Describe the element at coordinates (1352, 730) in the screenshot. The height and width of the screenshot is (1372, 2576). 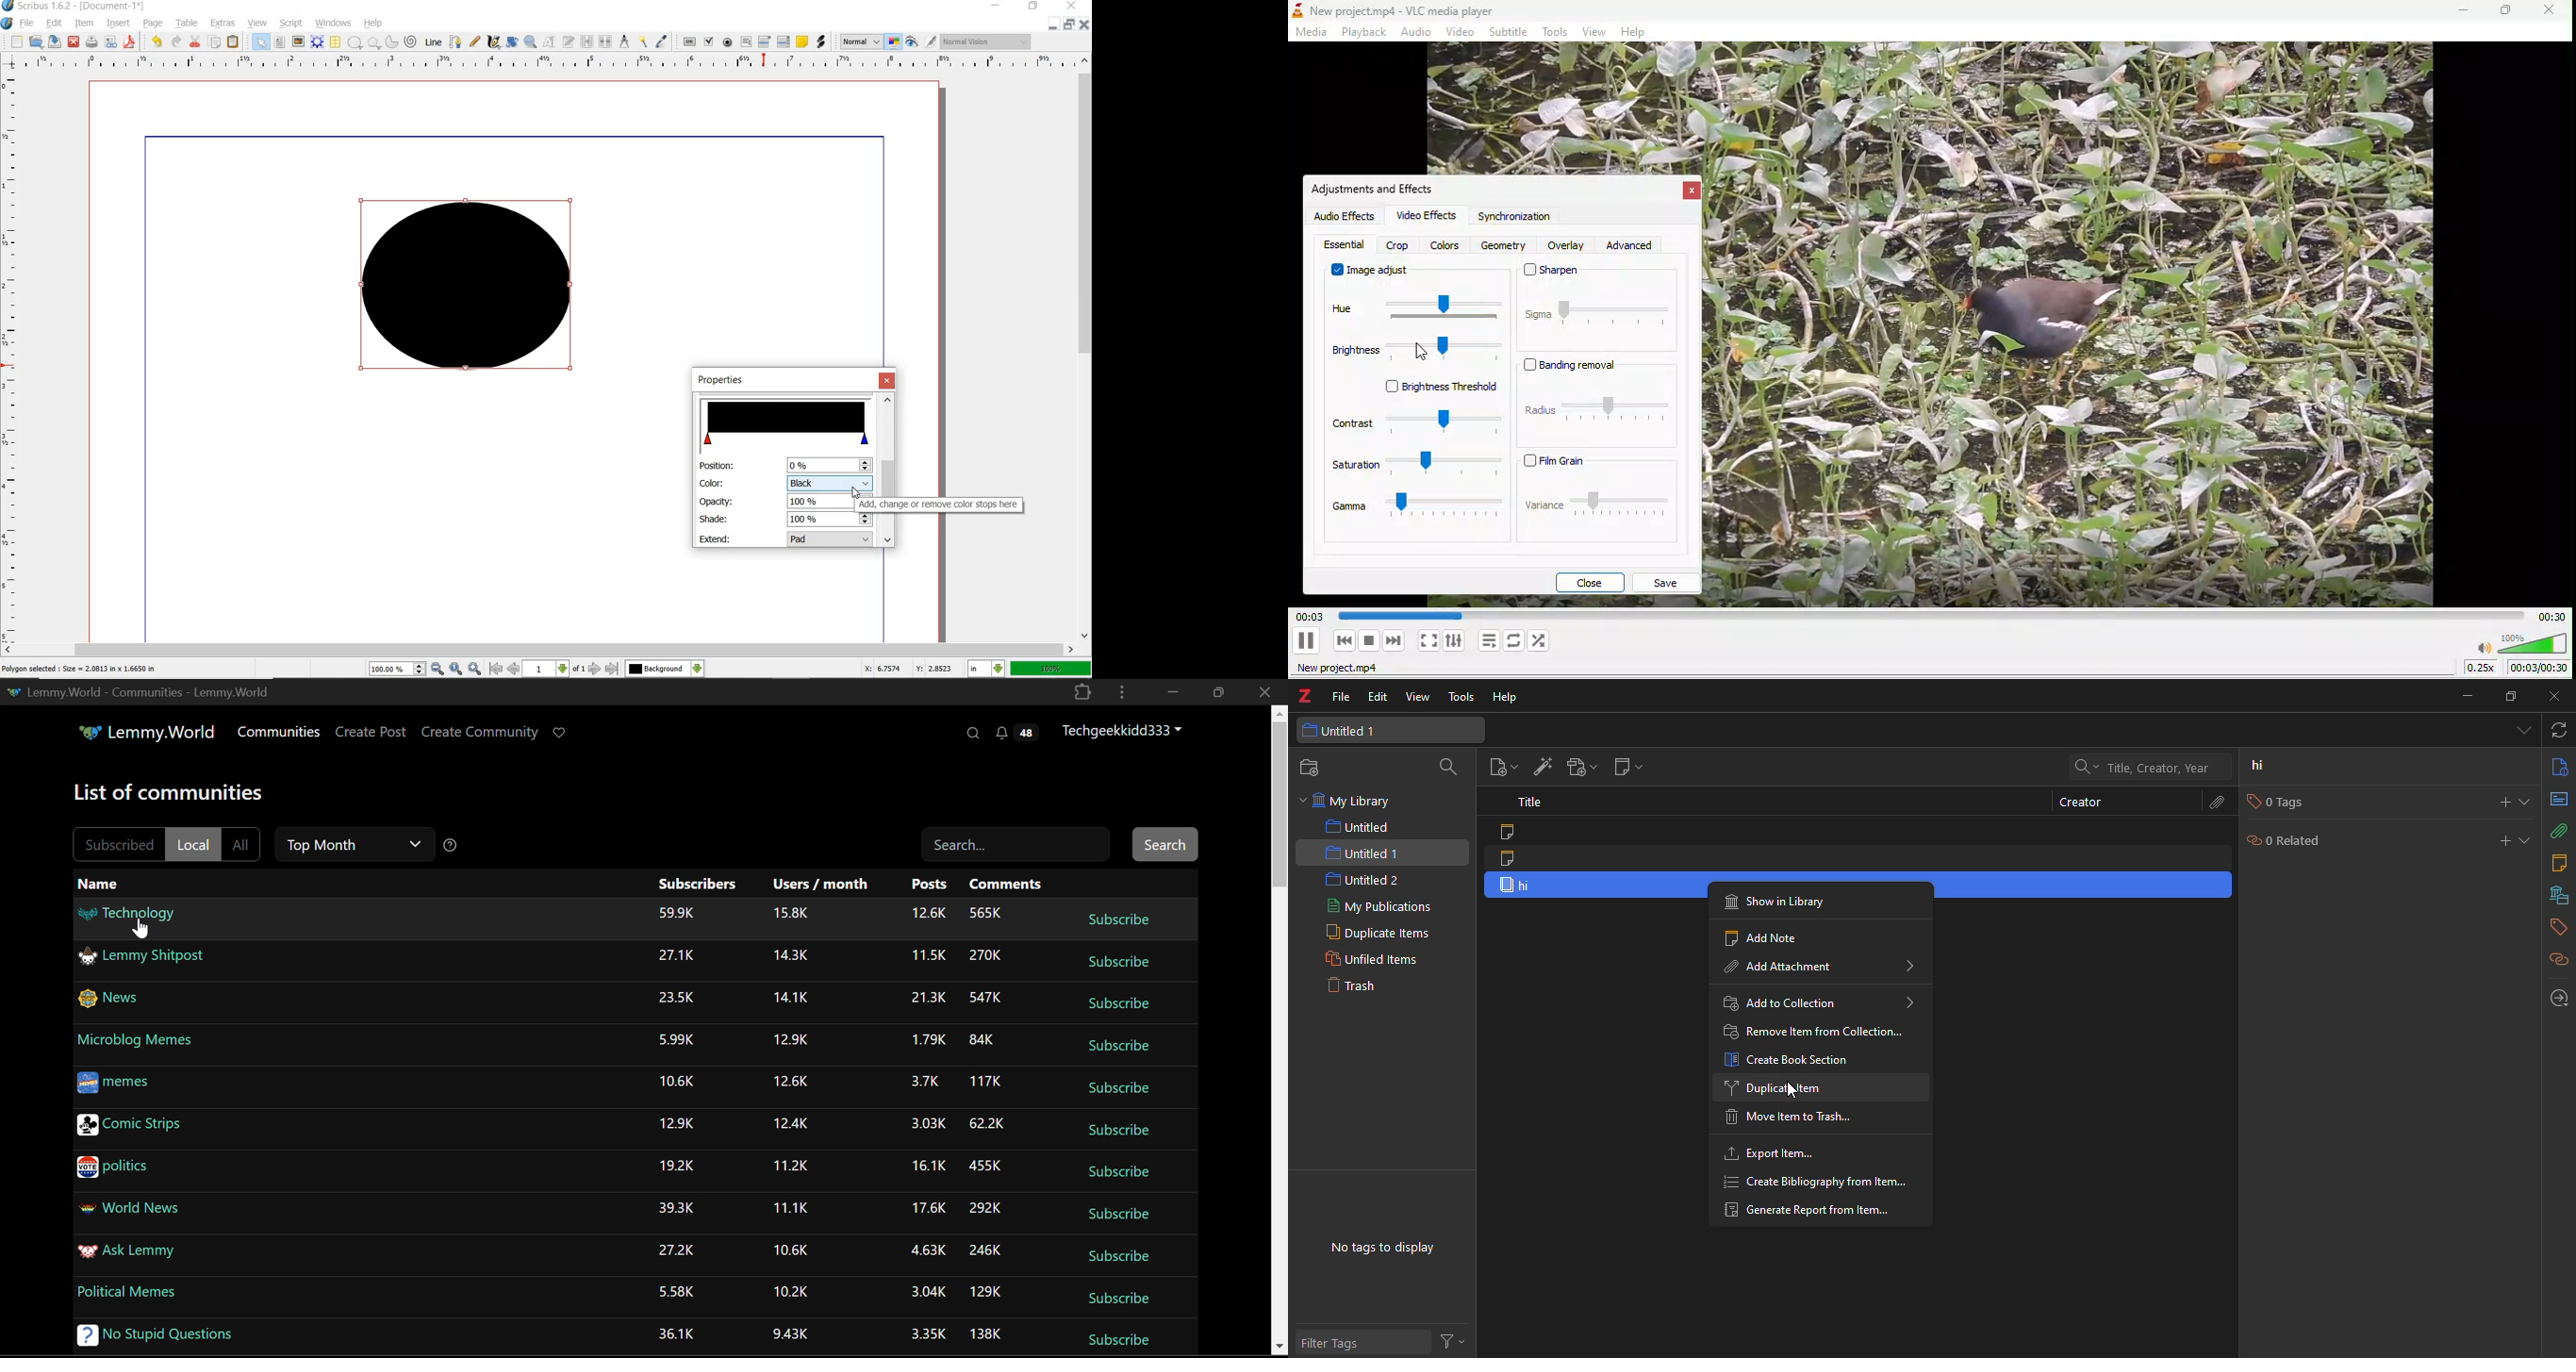
I see `untitled 1` at that location.